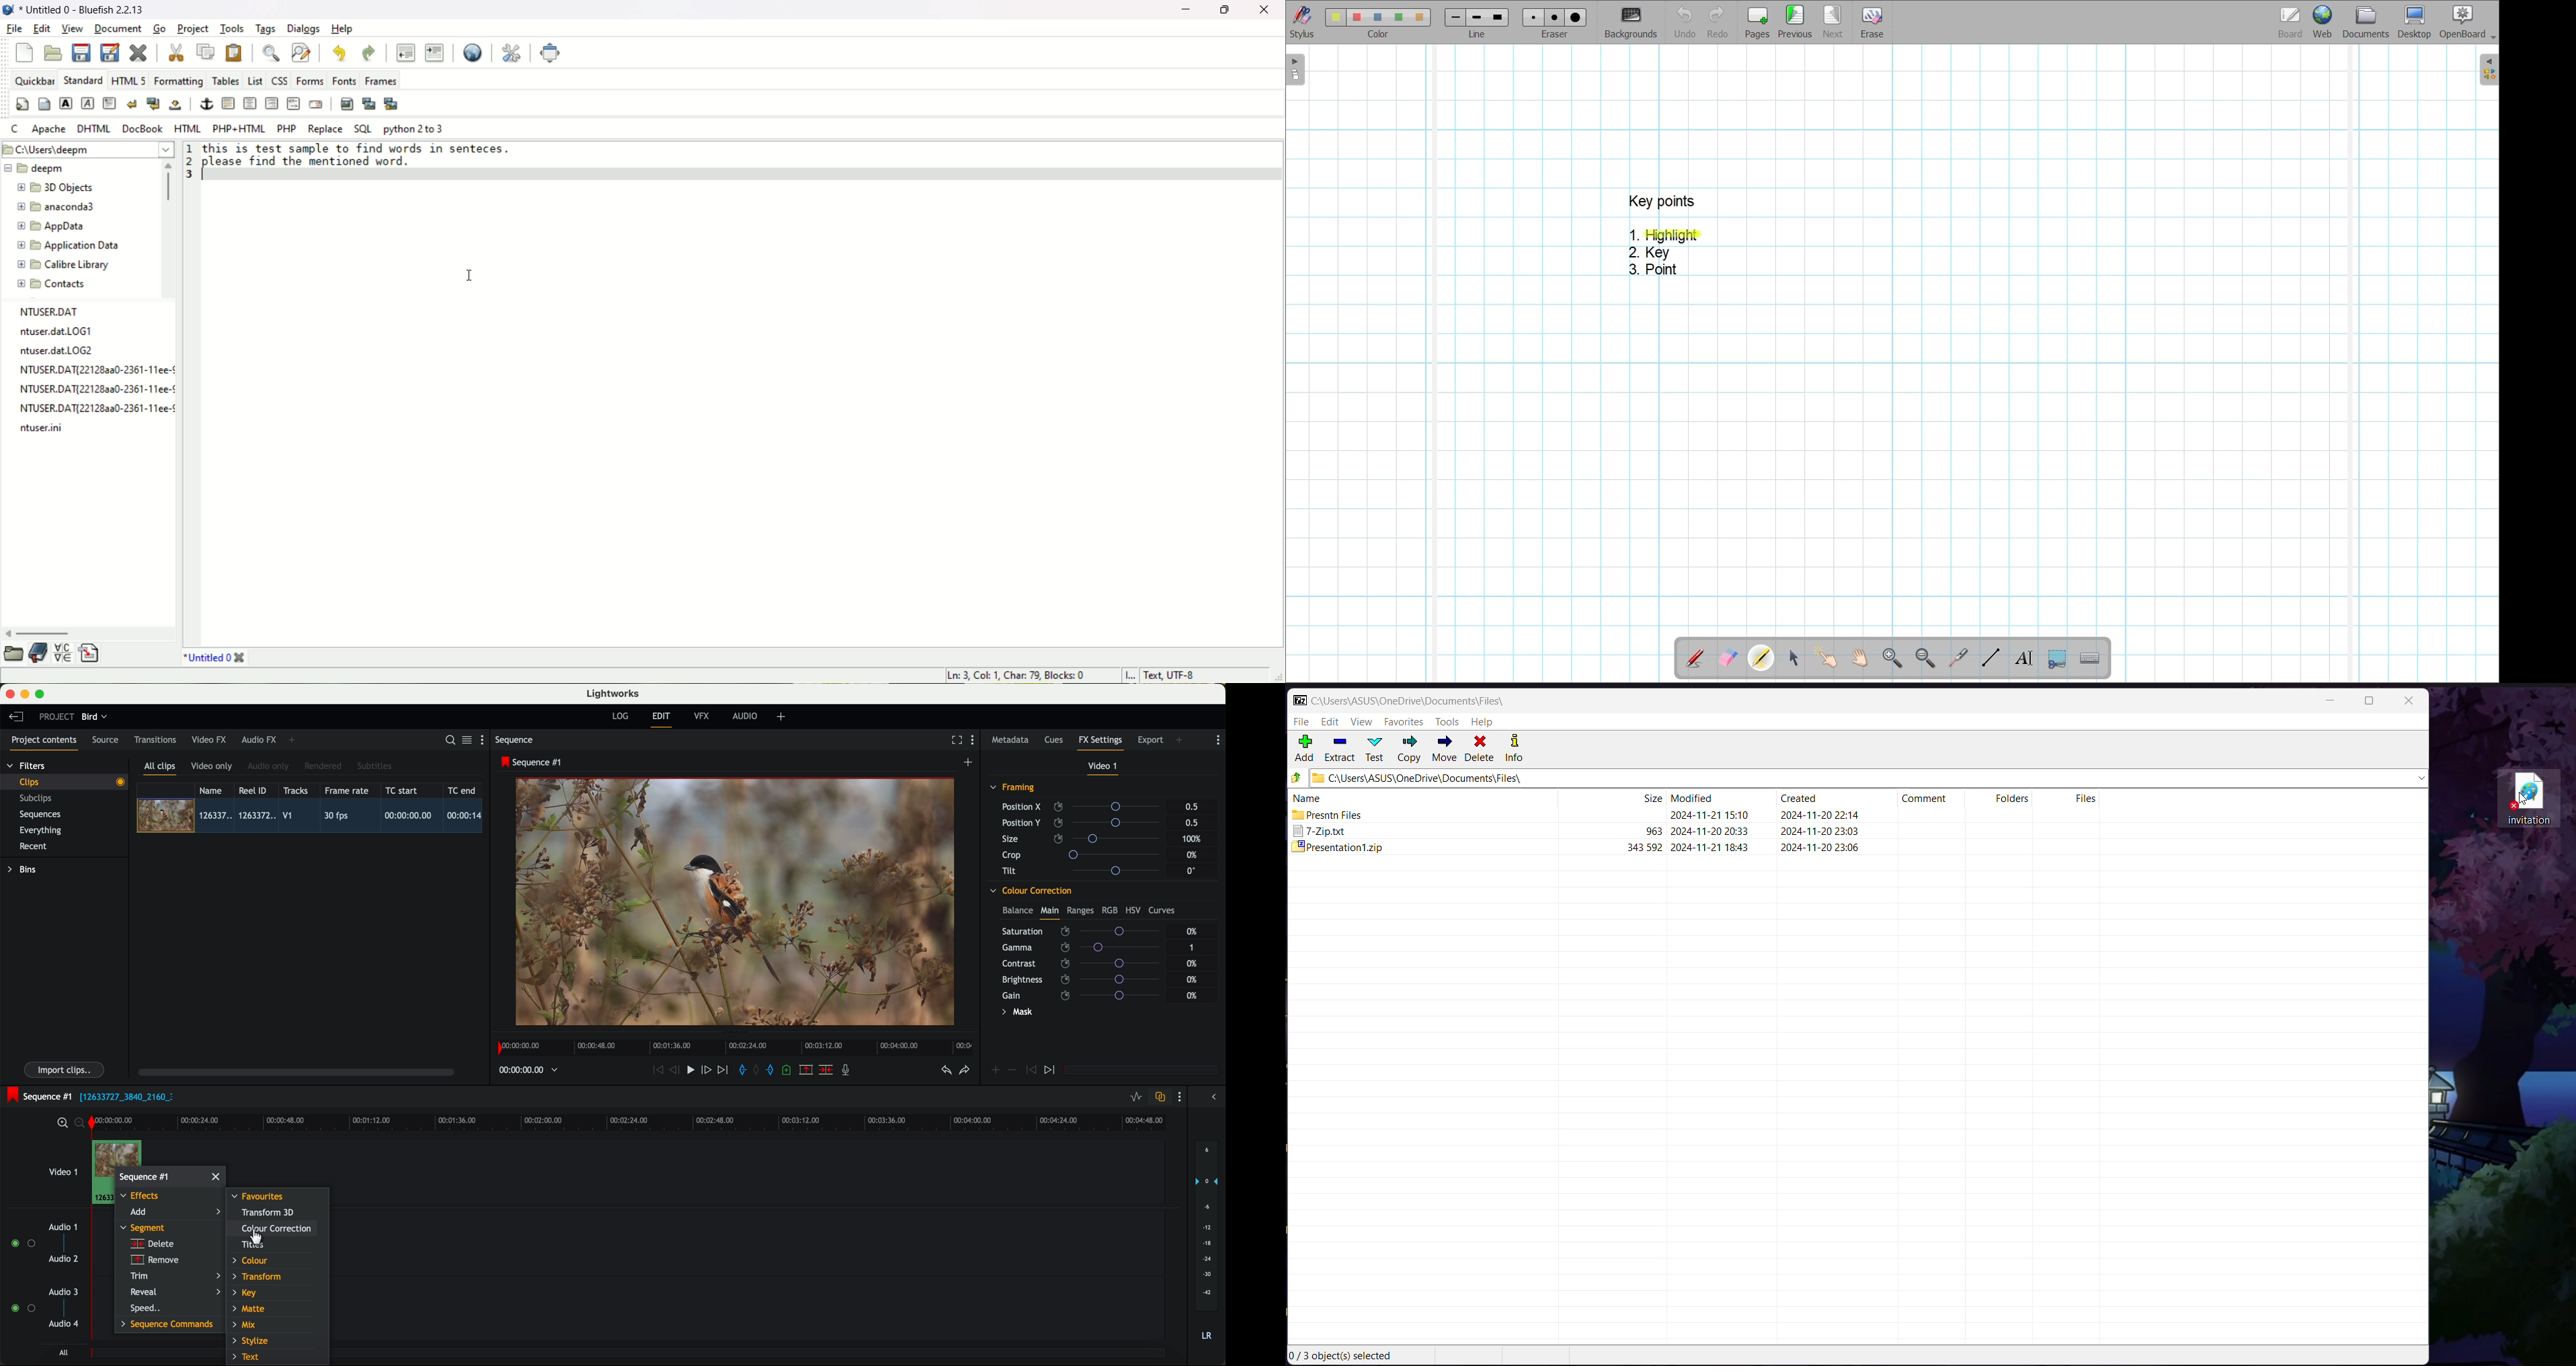  Describe the element at coordinates (745, 715) in the screenshot. I see `audio` at that location.